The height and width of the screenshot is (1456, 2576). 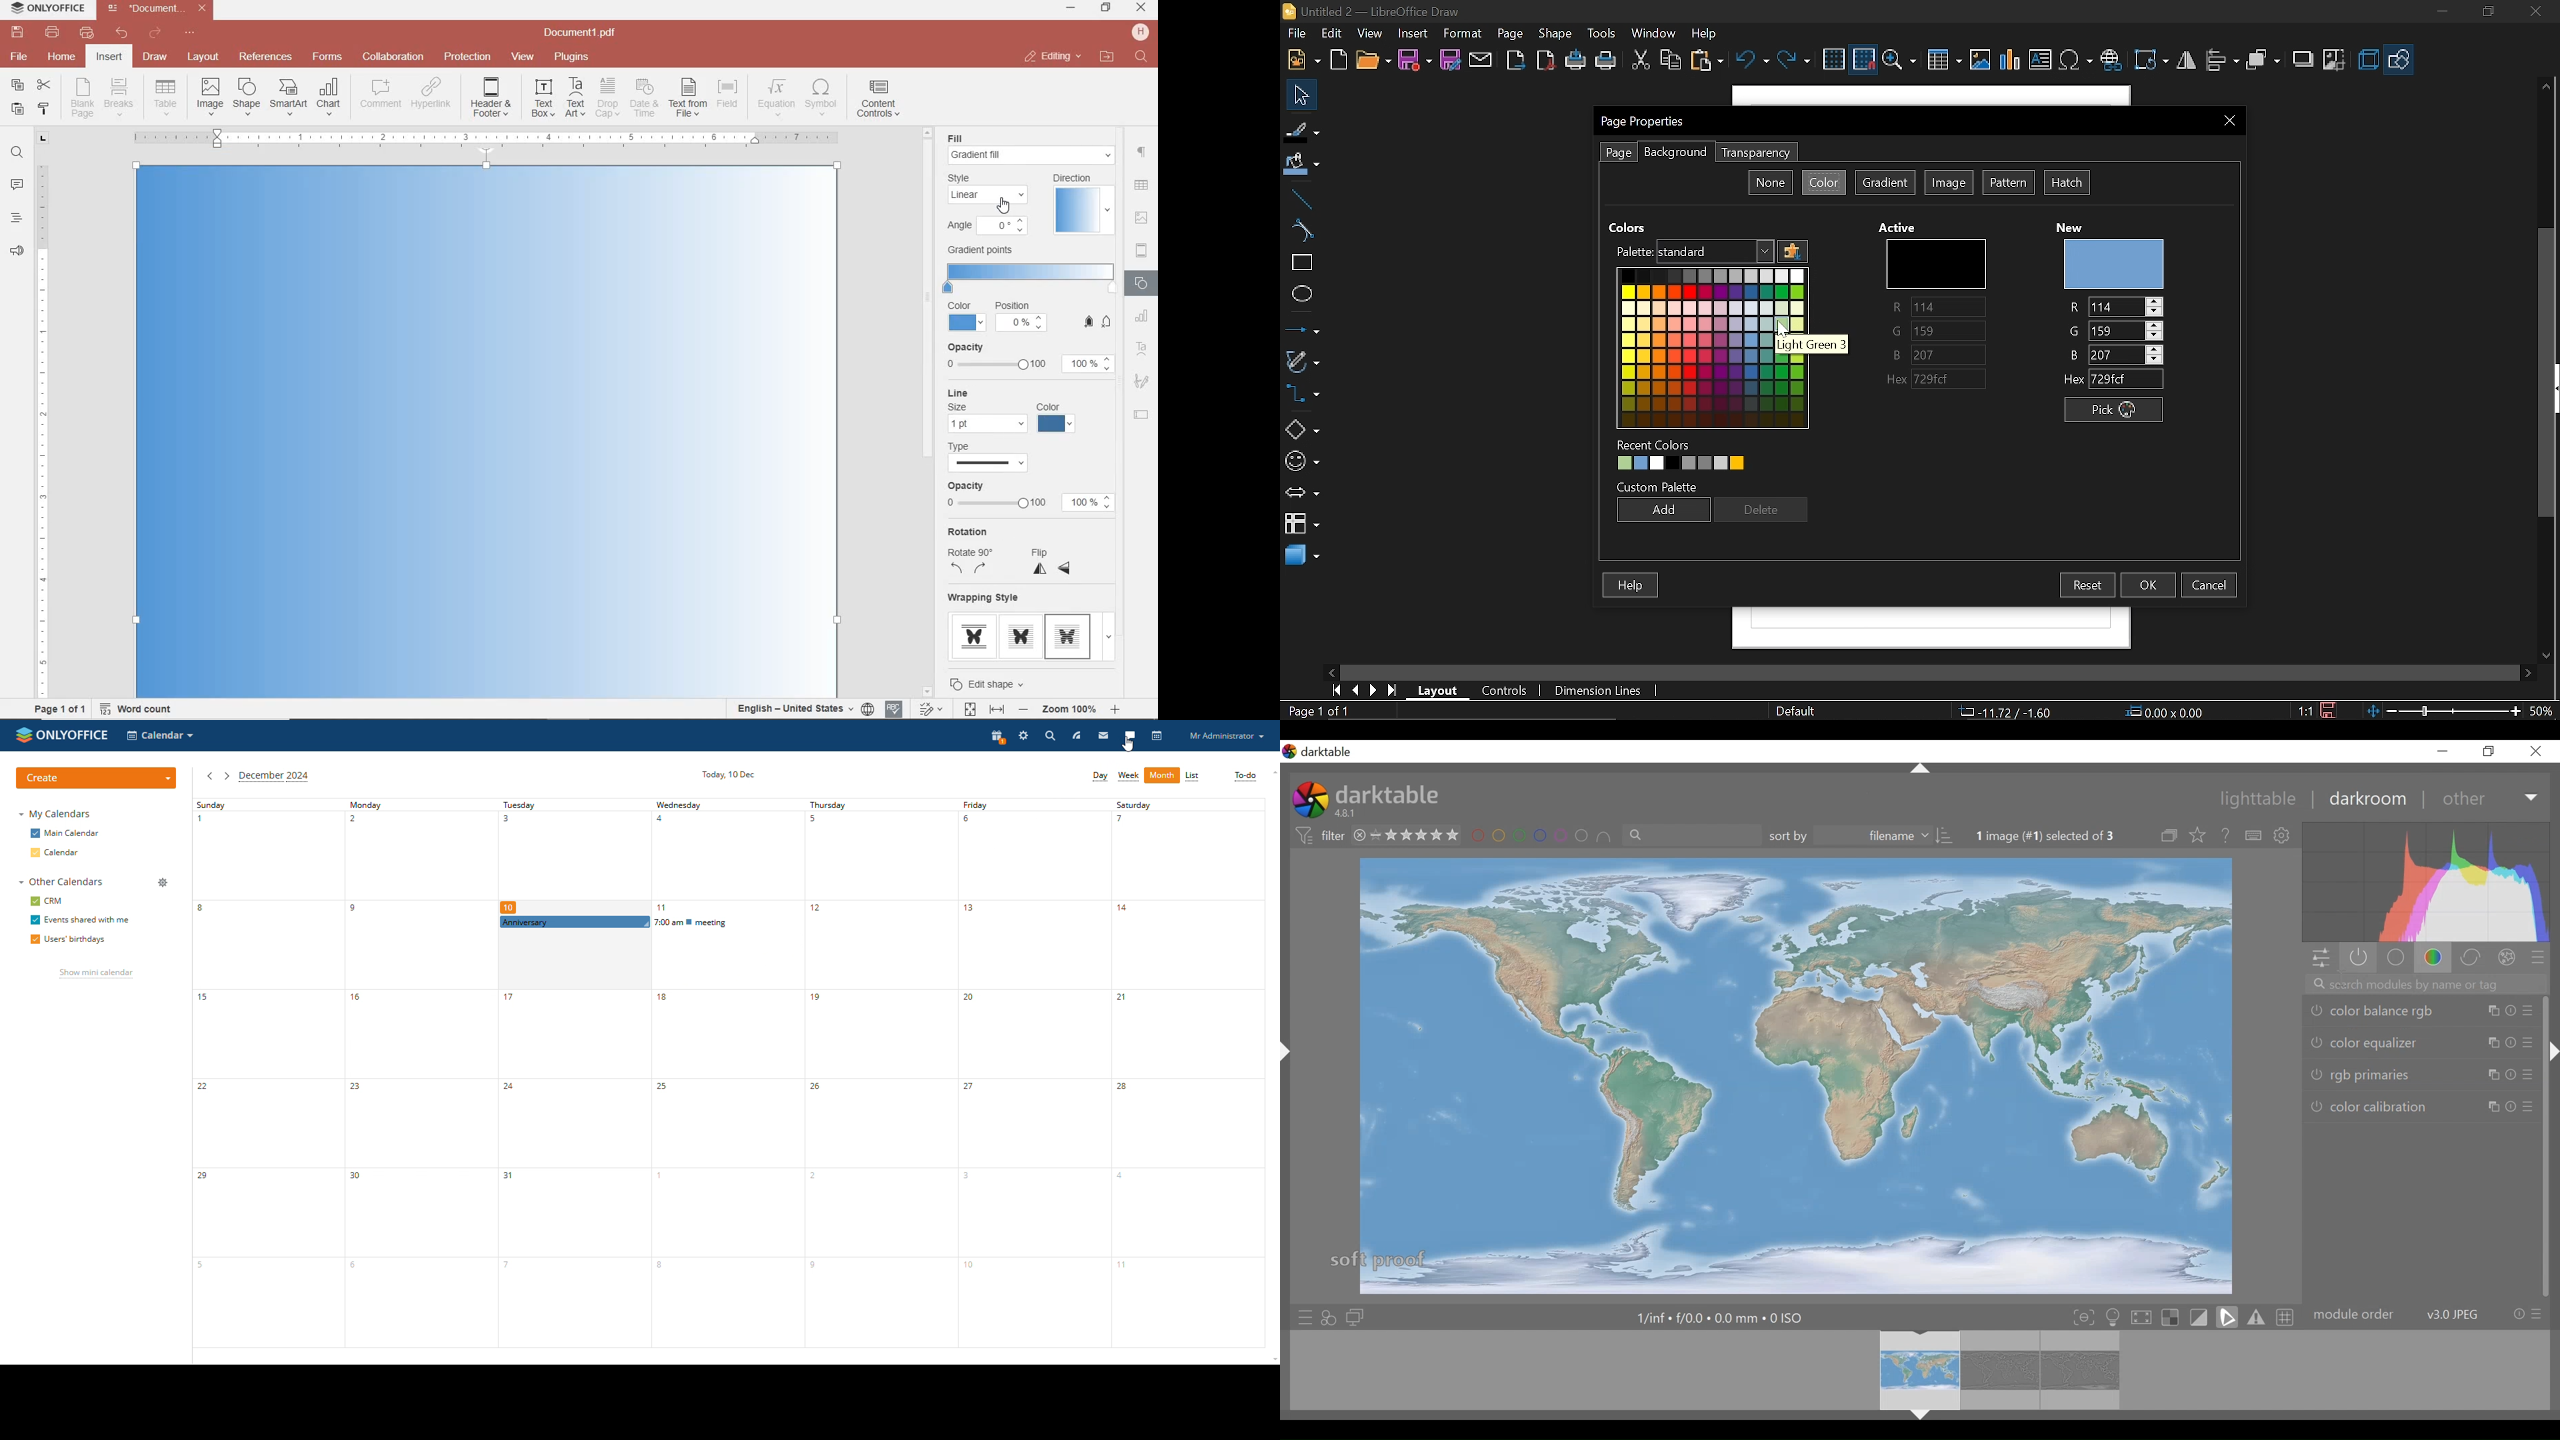 What do you see at coordinates (1301, 166) in the screenshot?
I see `Fill color` at bounding box center [1301, 166].